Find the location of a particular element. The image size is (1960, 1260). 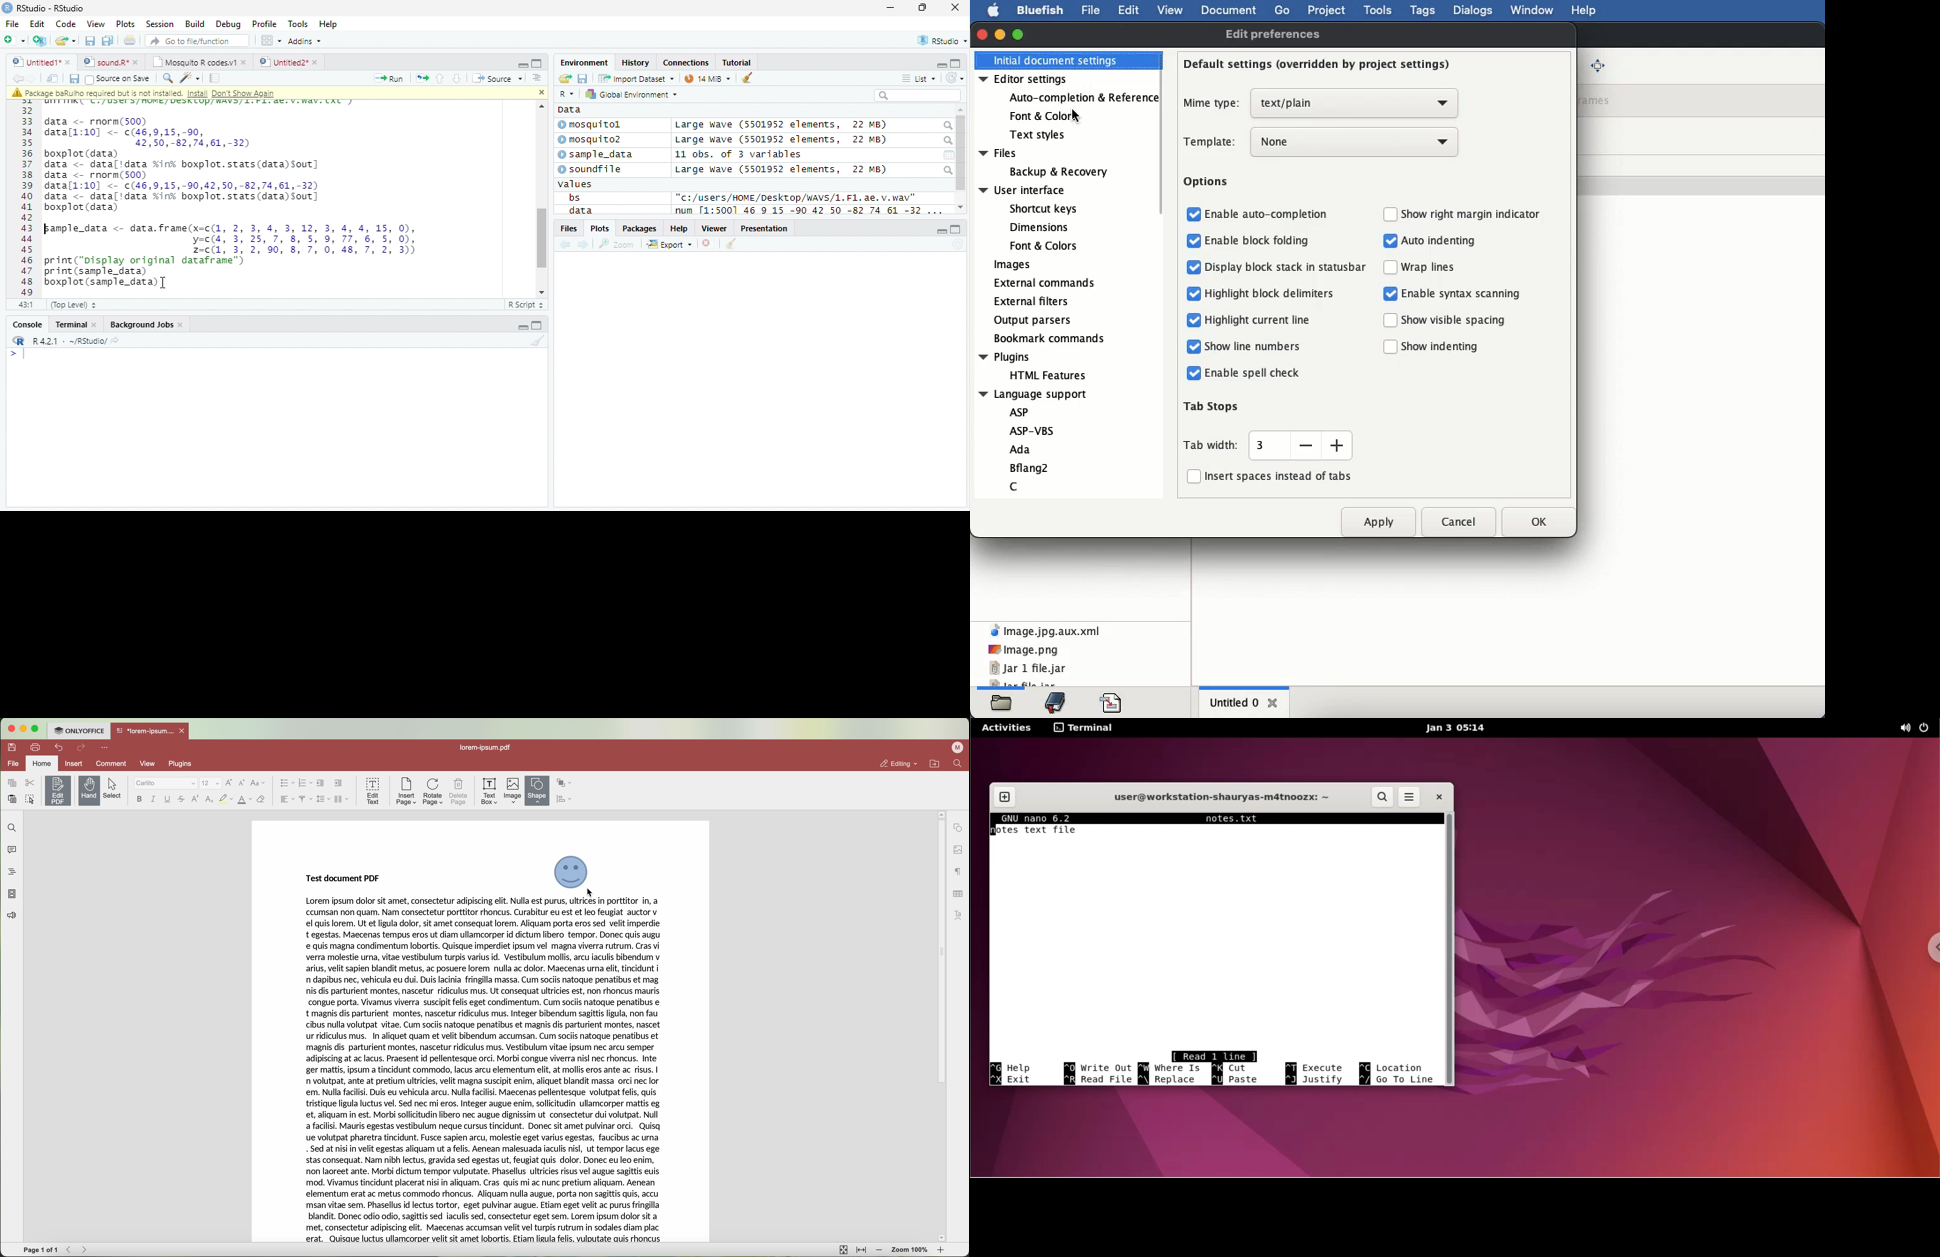

decrease indent is located at coordinates (321, 783).